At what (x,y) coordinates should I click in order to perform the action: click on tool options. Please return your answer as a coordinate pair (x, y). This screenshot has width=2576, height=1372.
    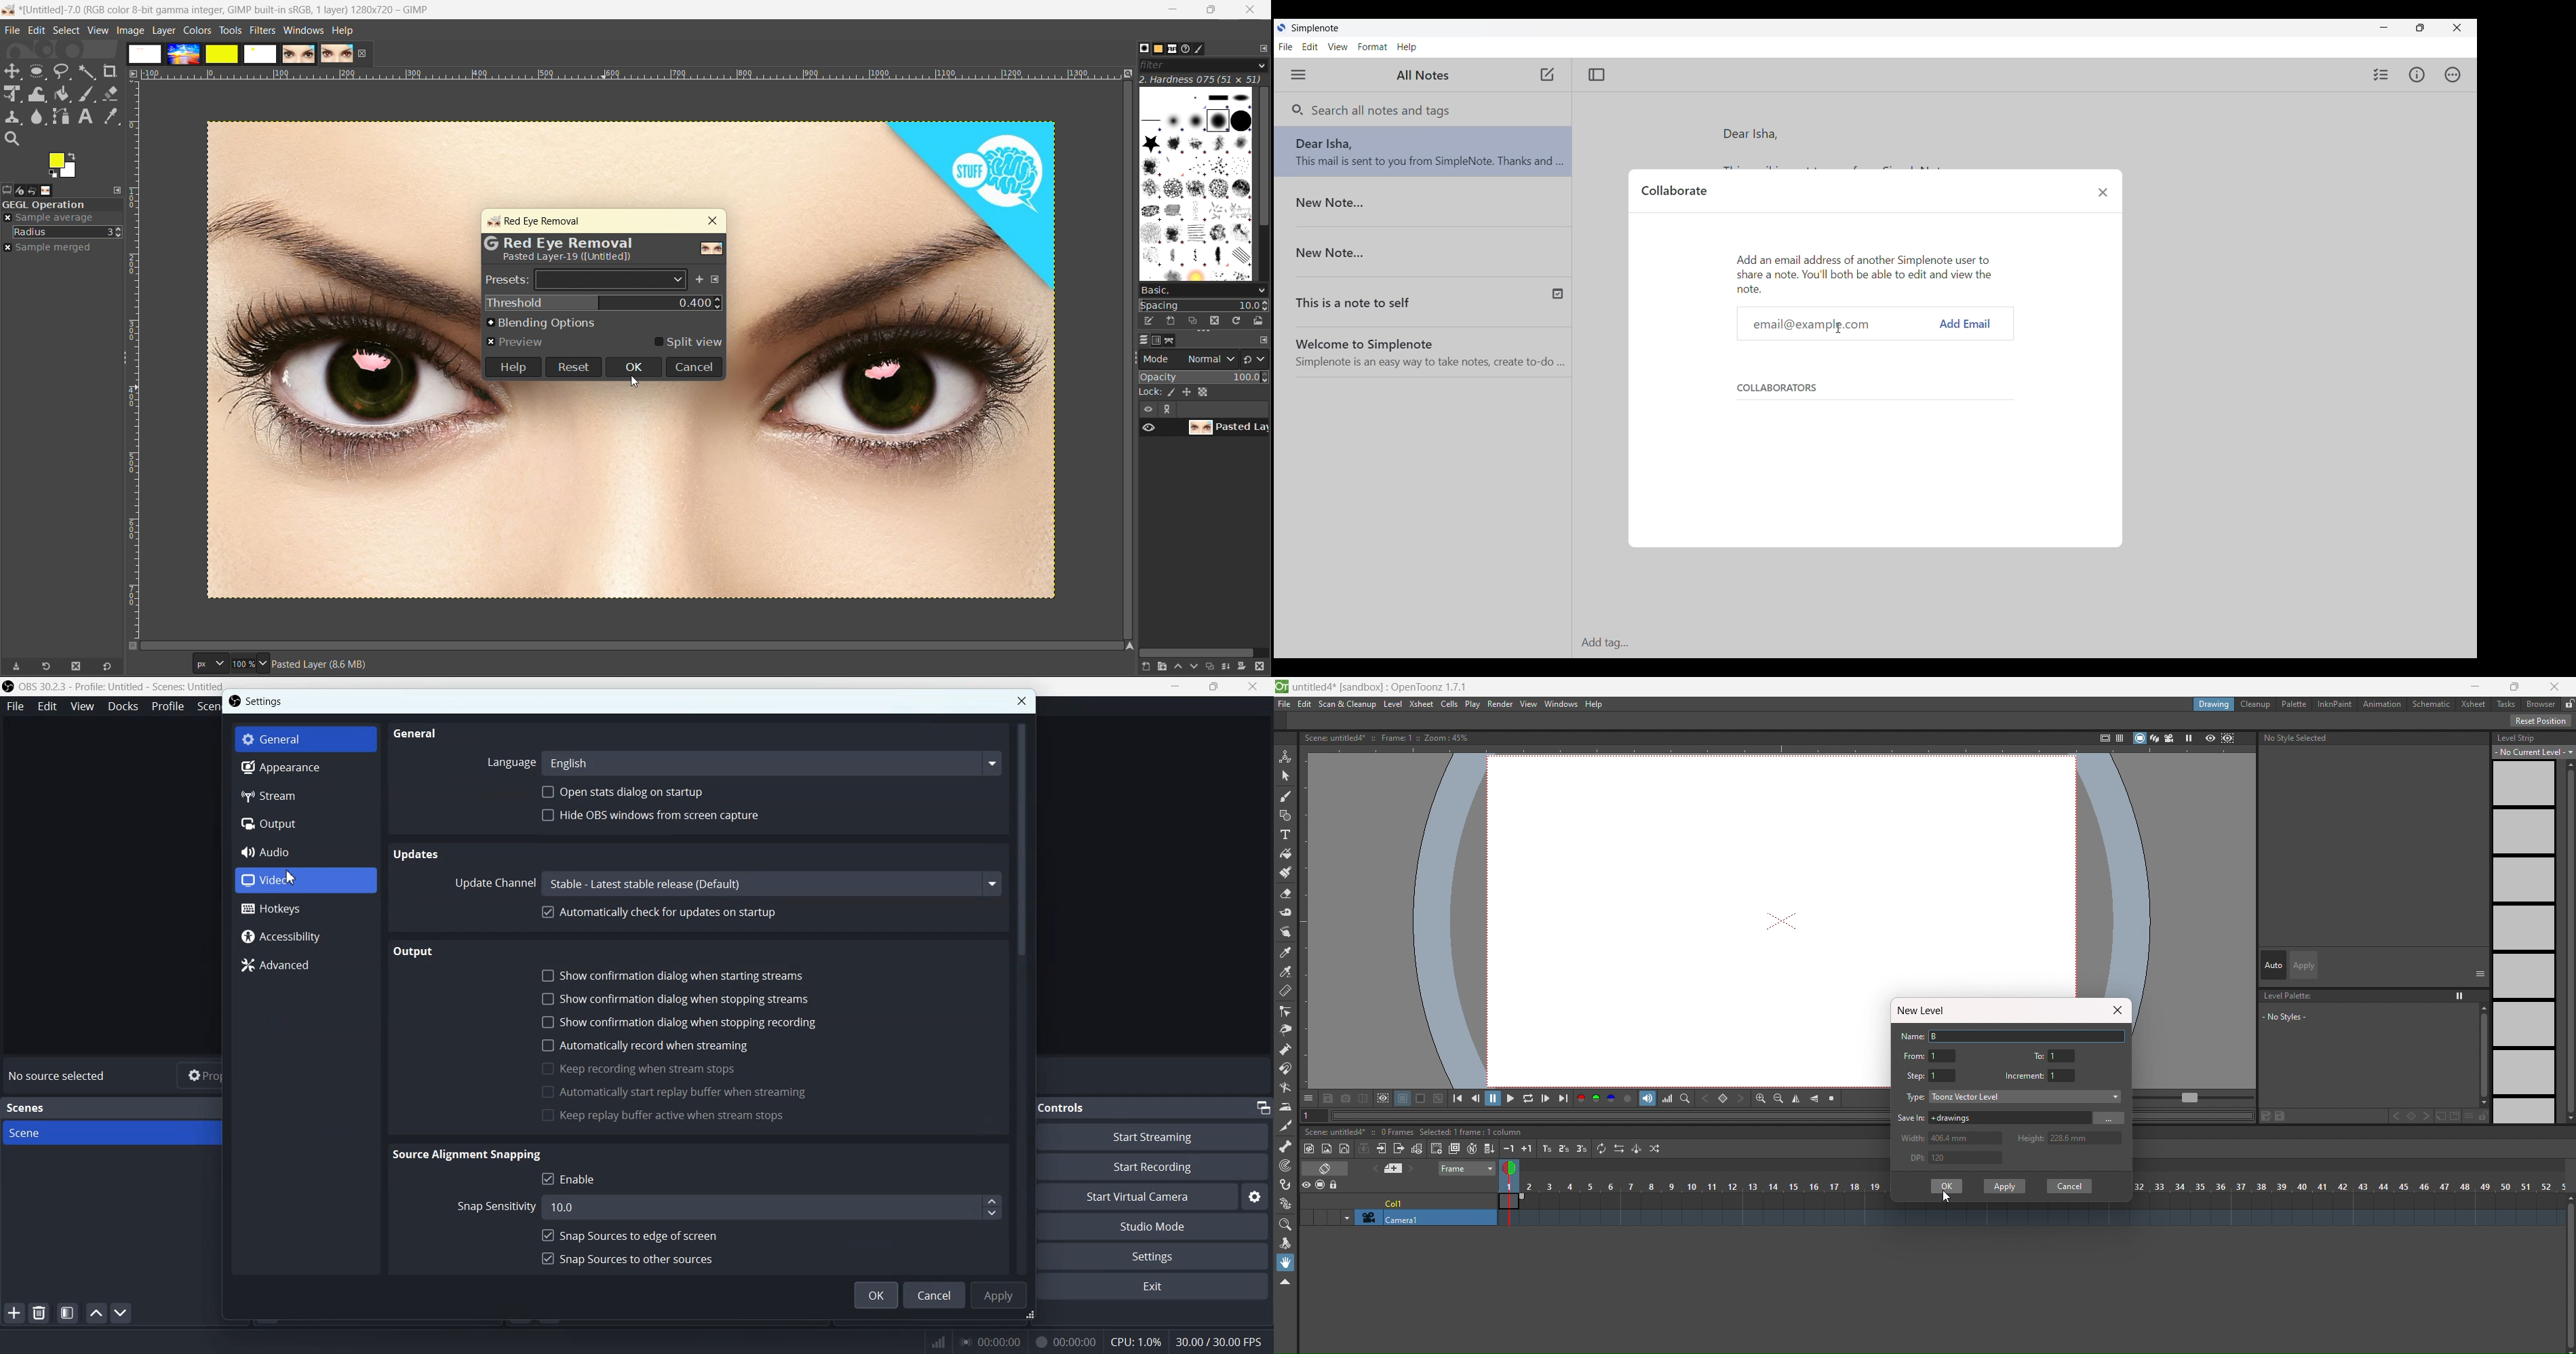
    Looking at the image, I should click on (8, 189).